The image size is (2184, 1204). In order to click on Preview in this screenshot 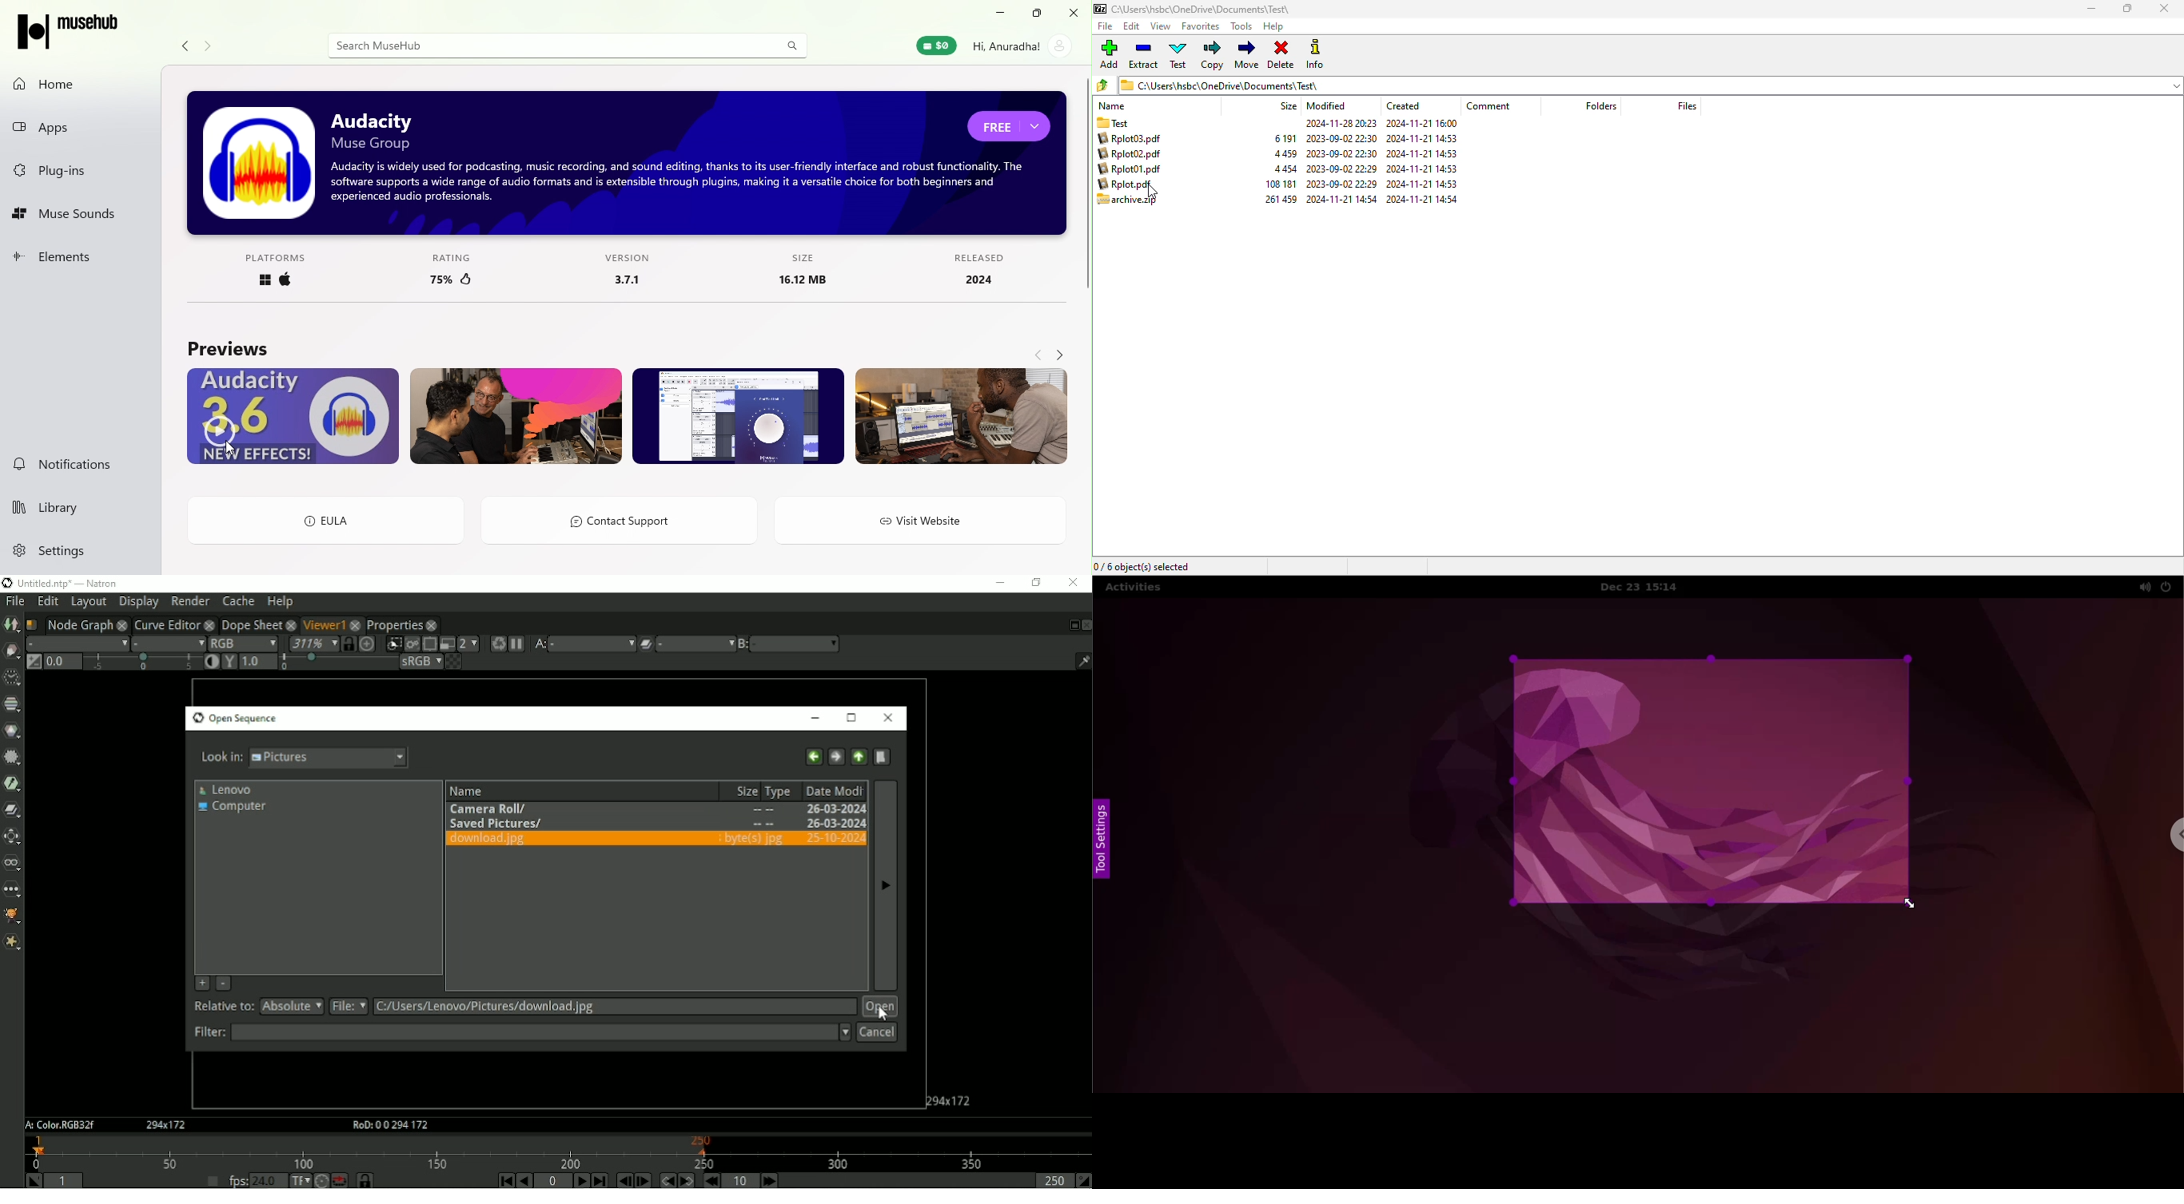, I will do `click(516, 416)`.